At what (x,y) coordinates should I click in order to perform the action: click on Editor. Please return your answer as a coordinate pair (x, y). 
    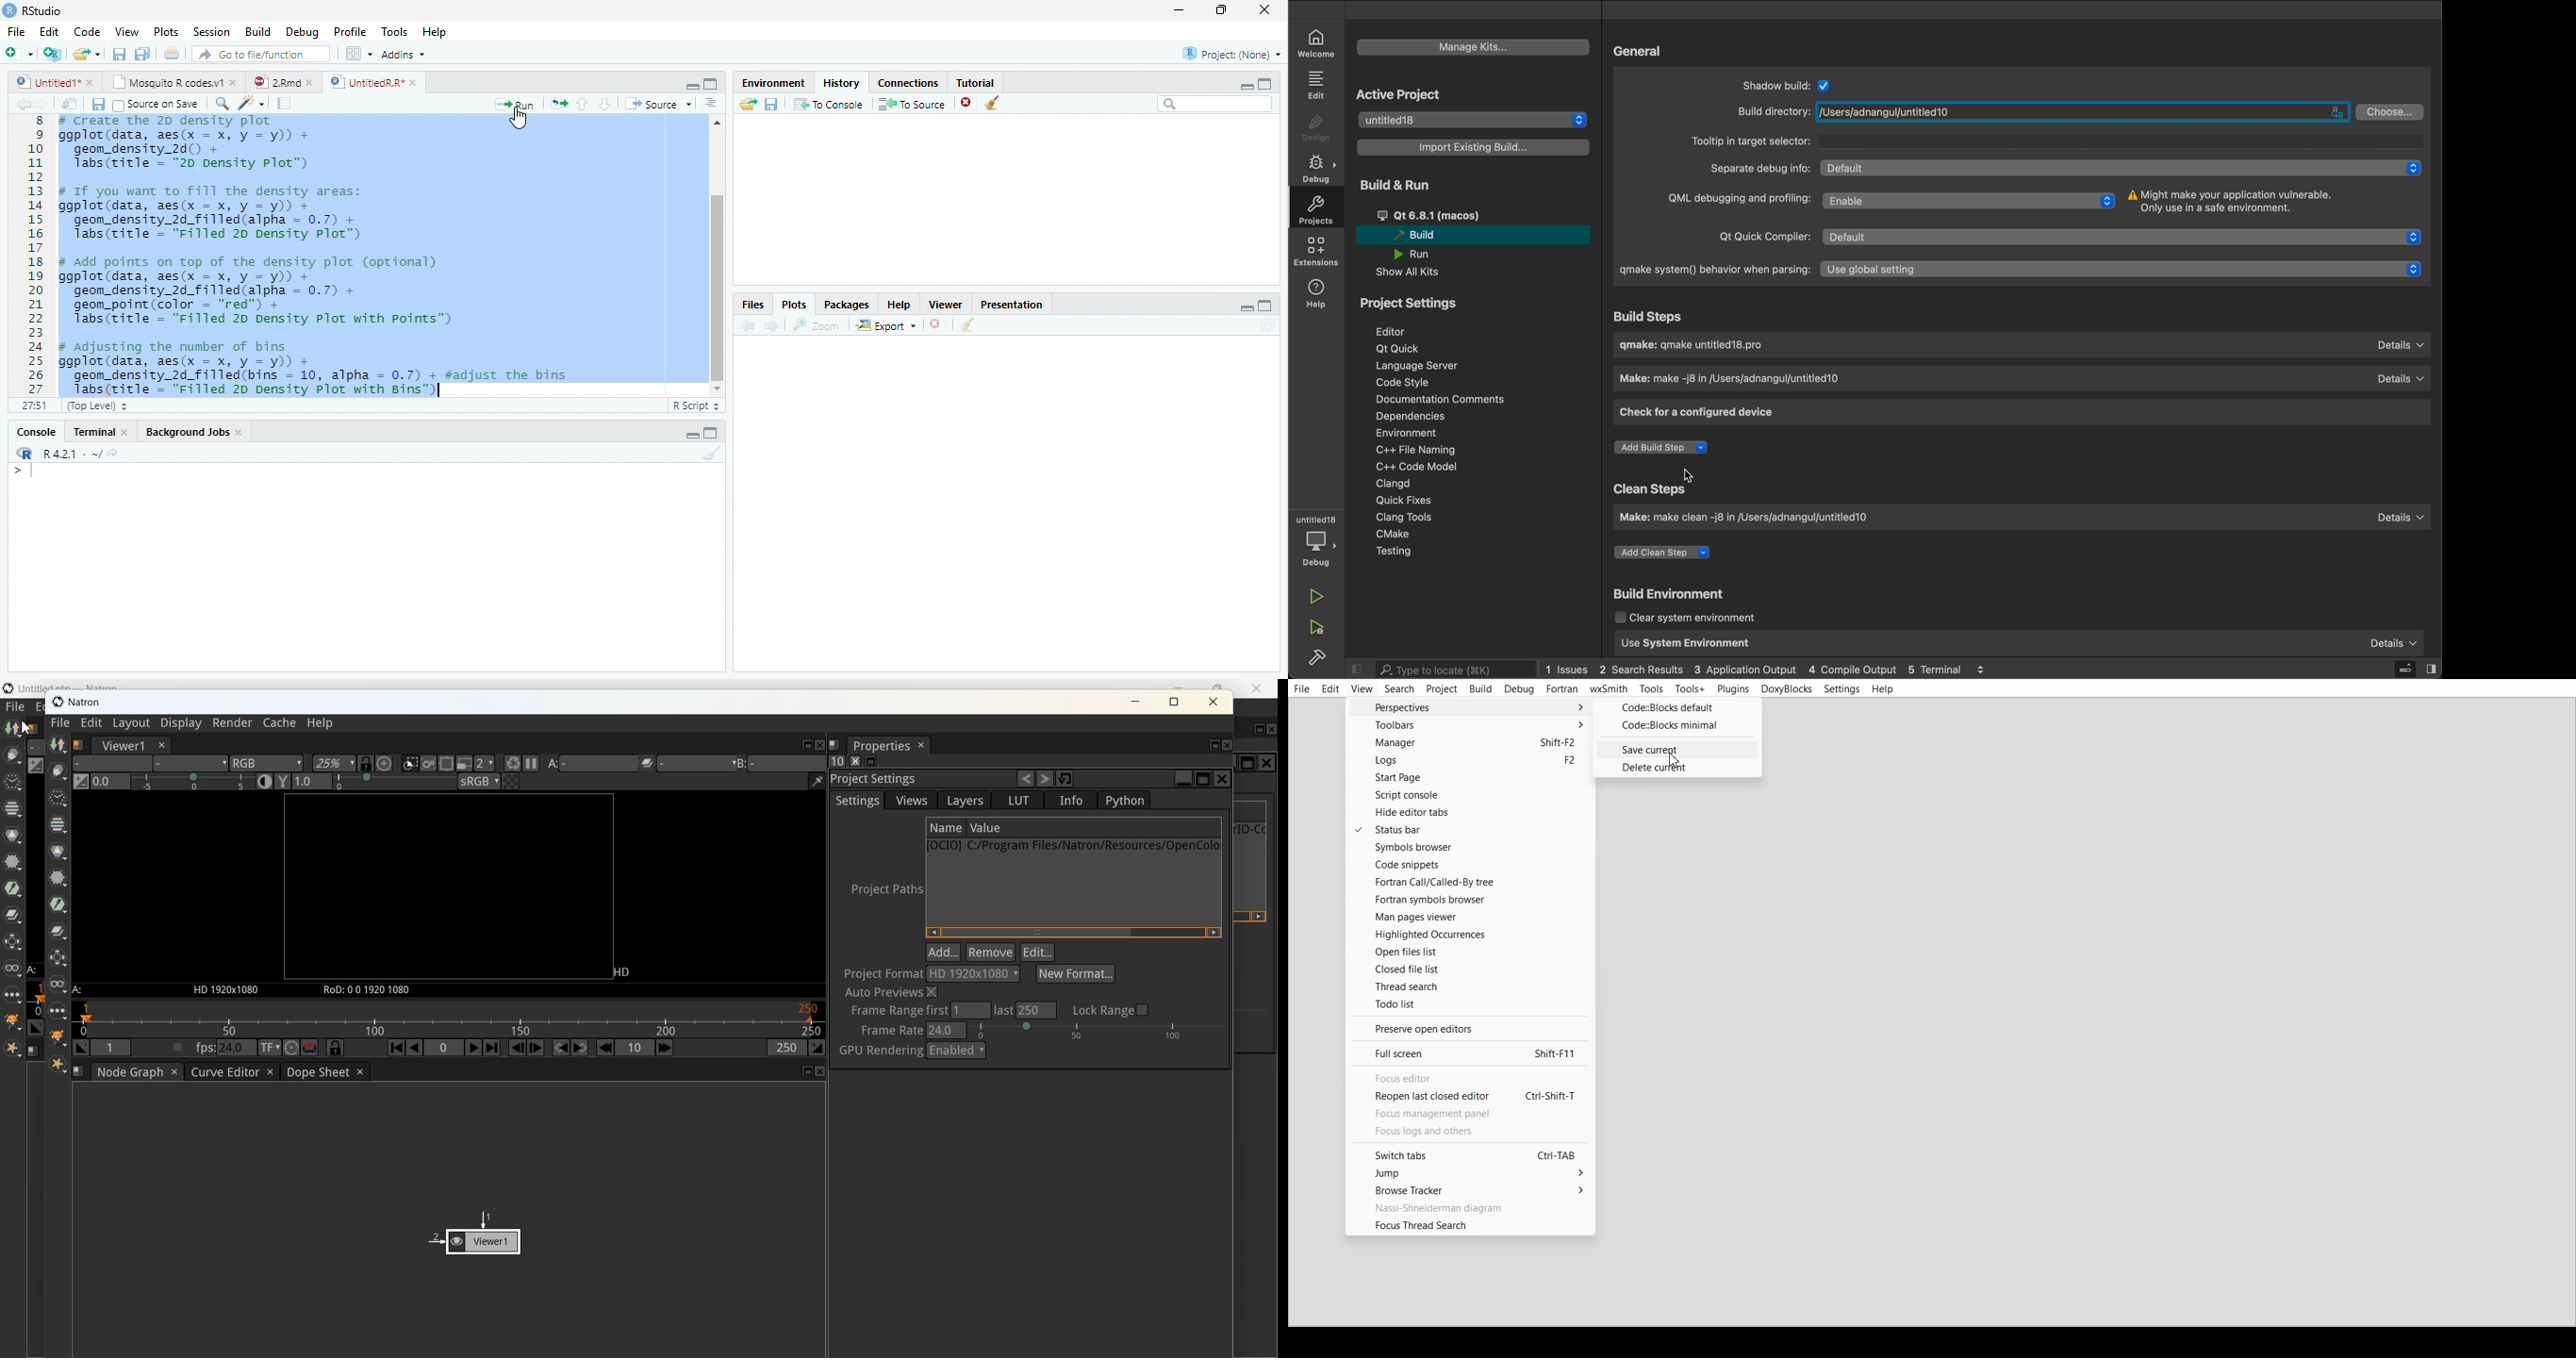
    Looking at the image, I should click on (1392, 330).